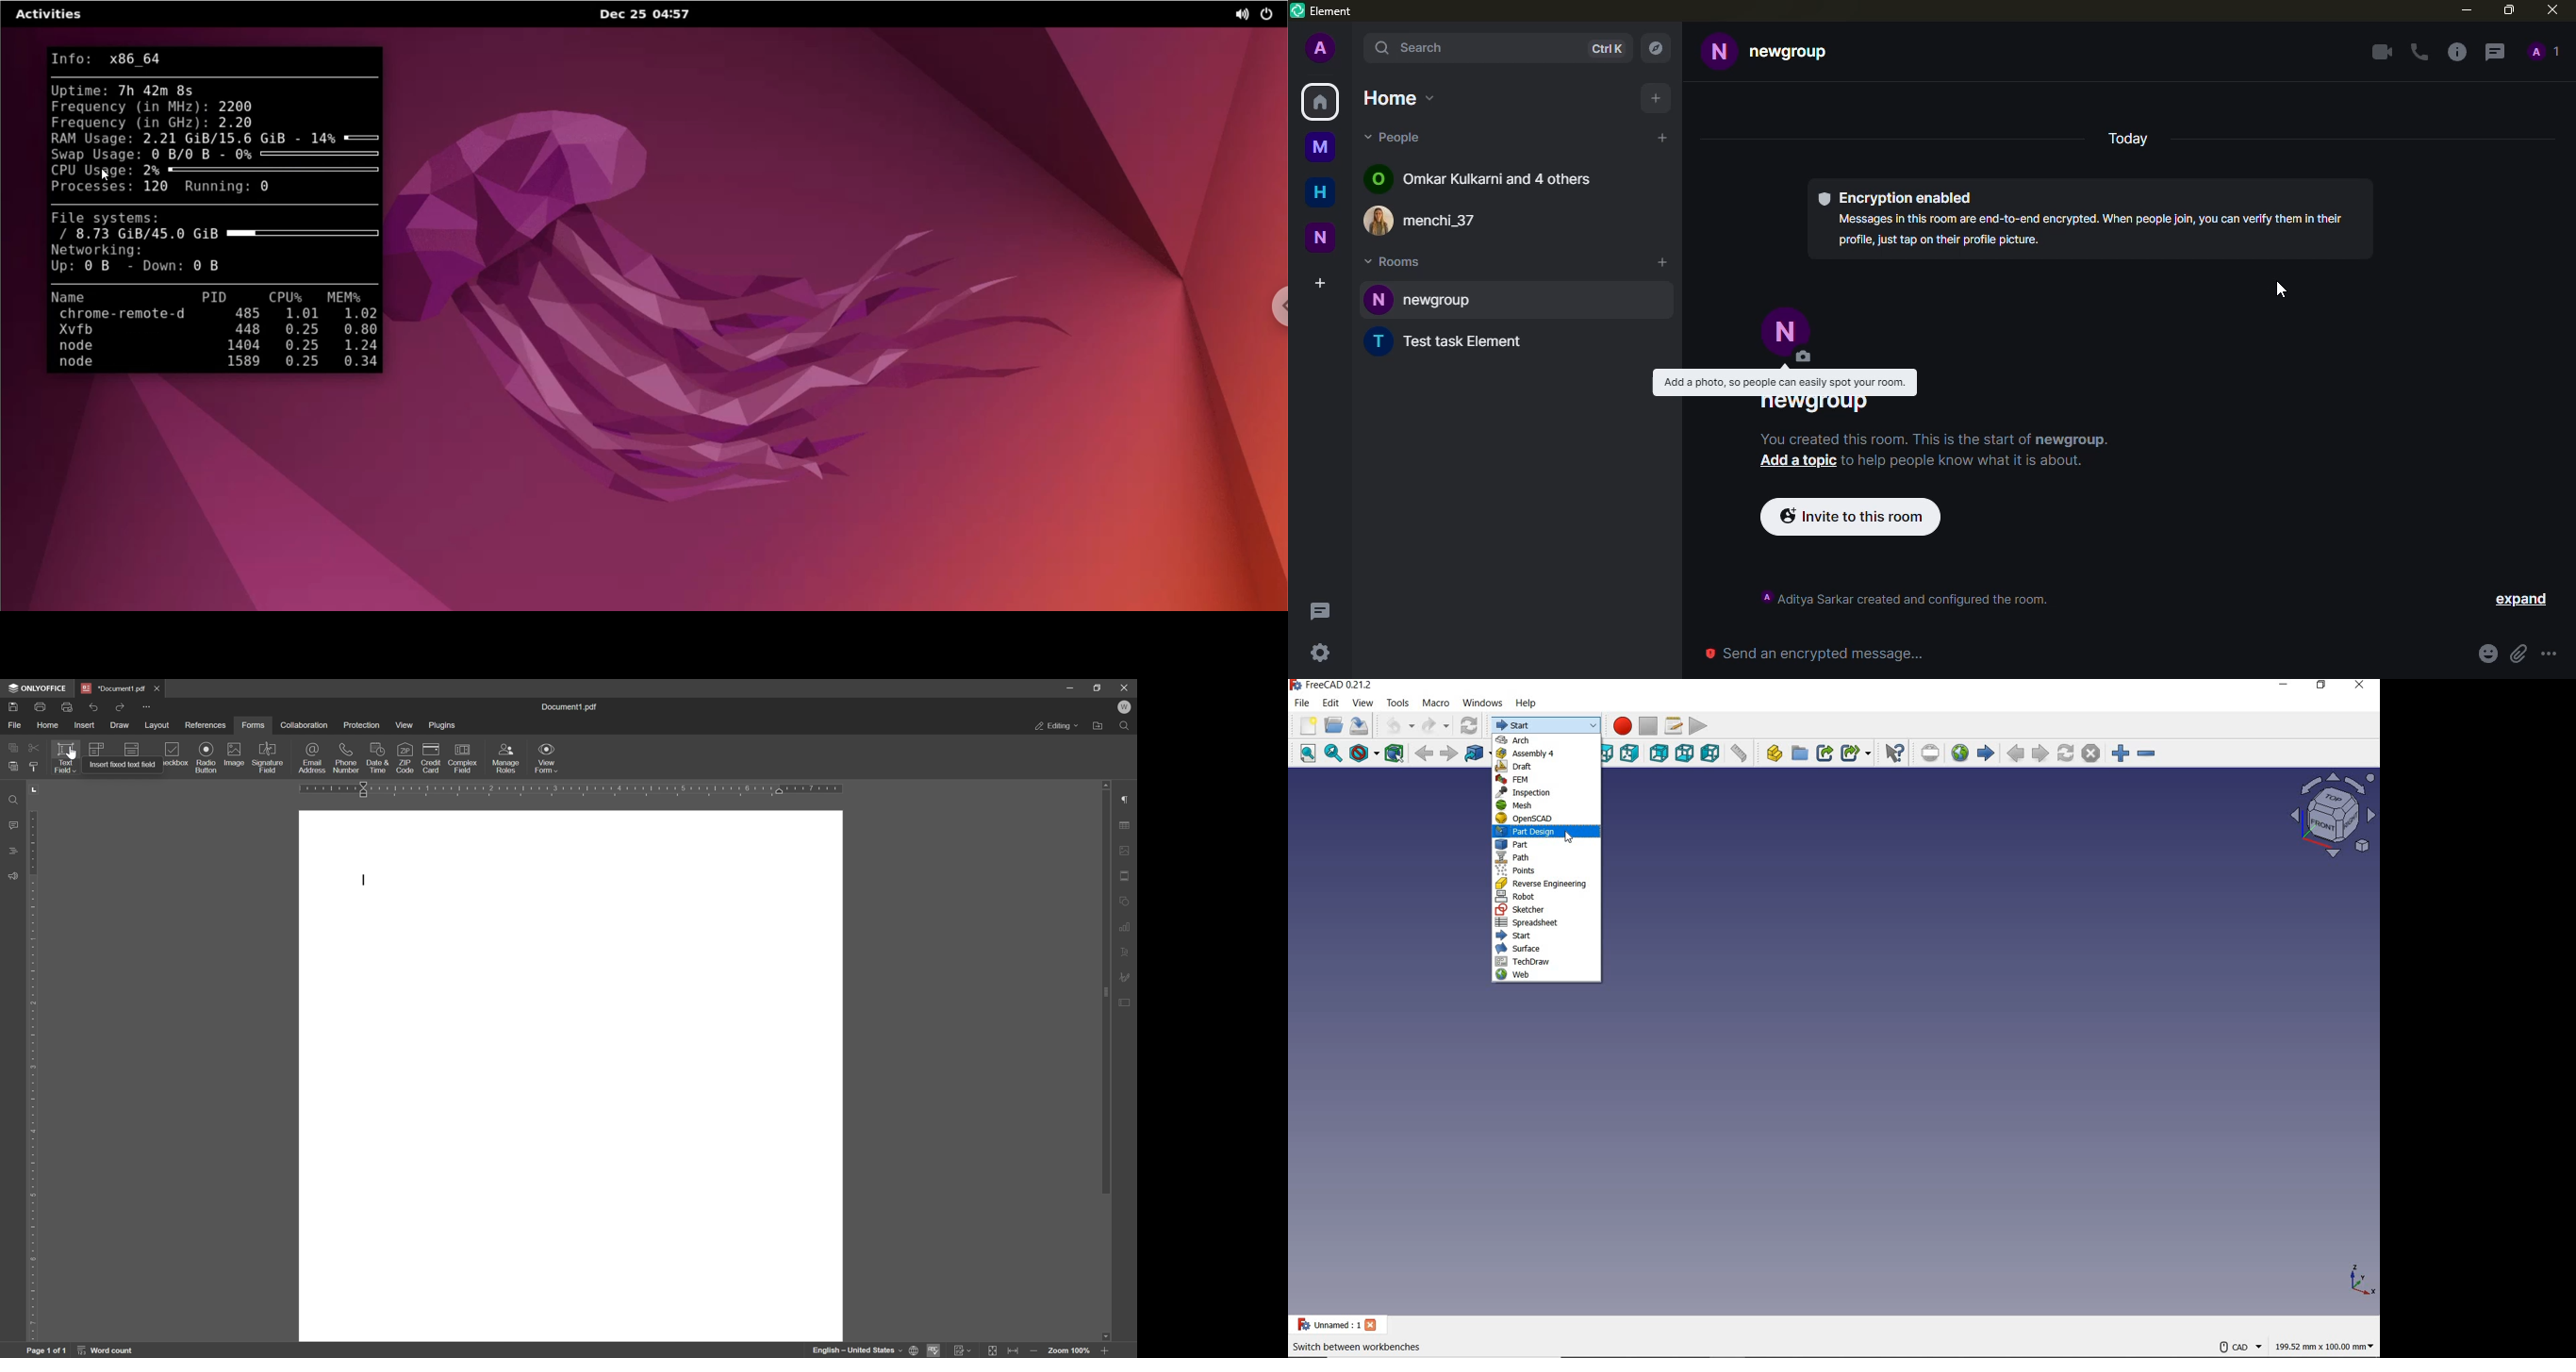 This screenshot has width=2576, height=1372. Describe the element at coordinates (1301, 703) in the screenshot. I see `FILE` at that location.